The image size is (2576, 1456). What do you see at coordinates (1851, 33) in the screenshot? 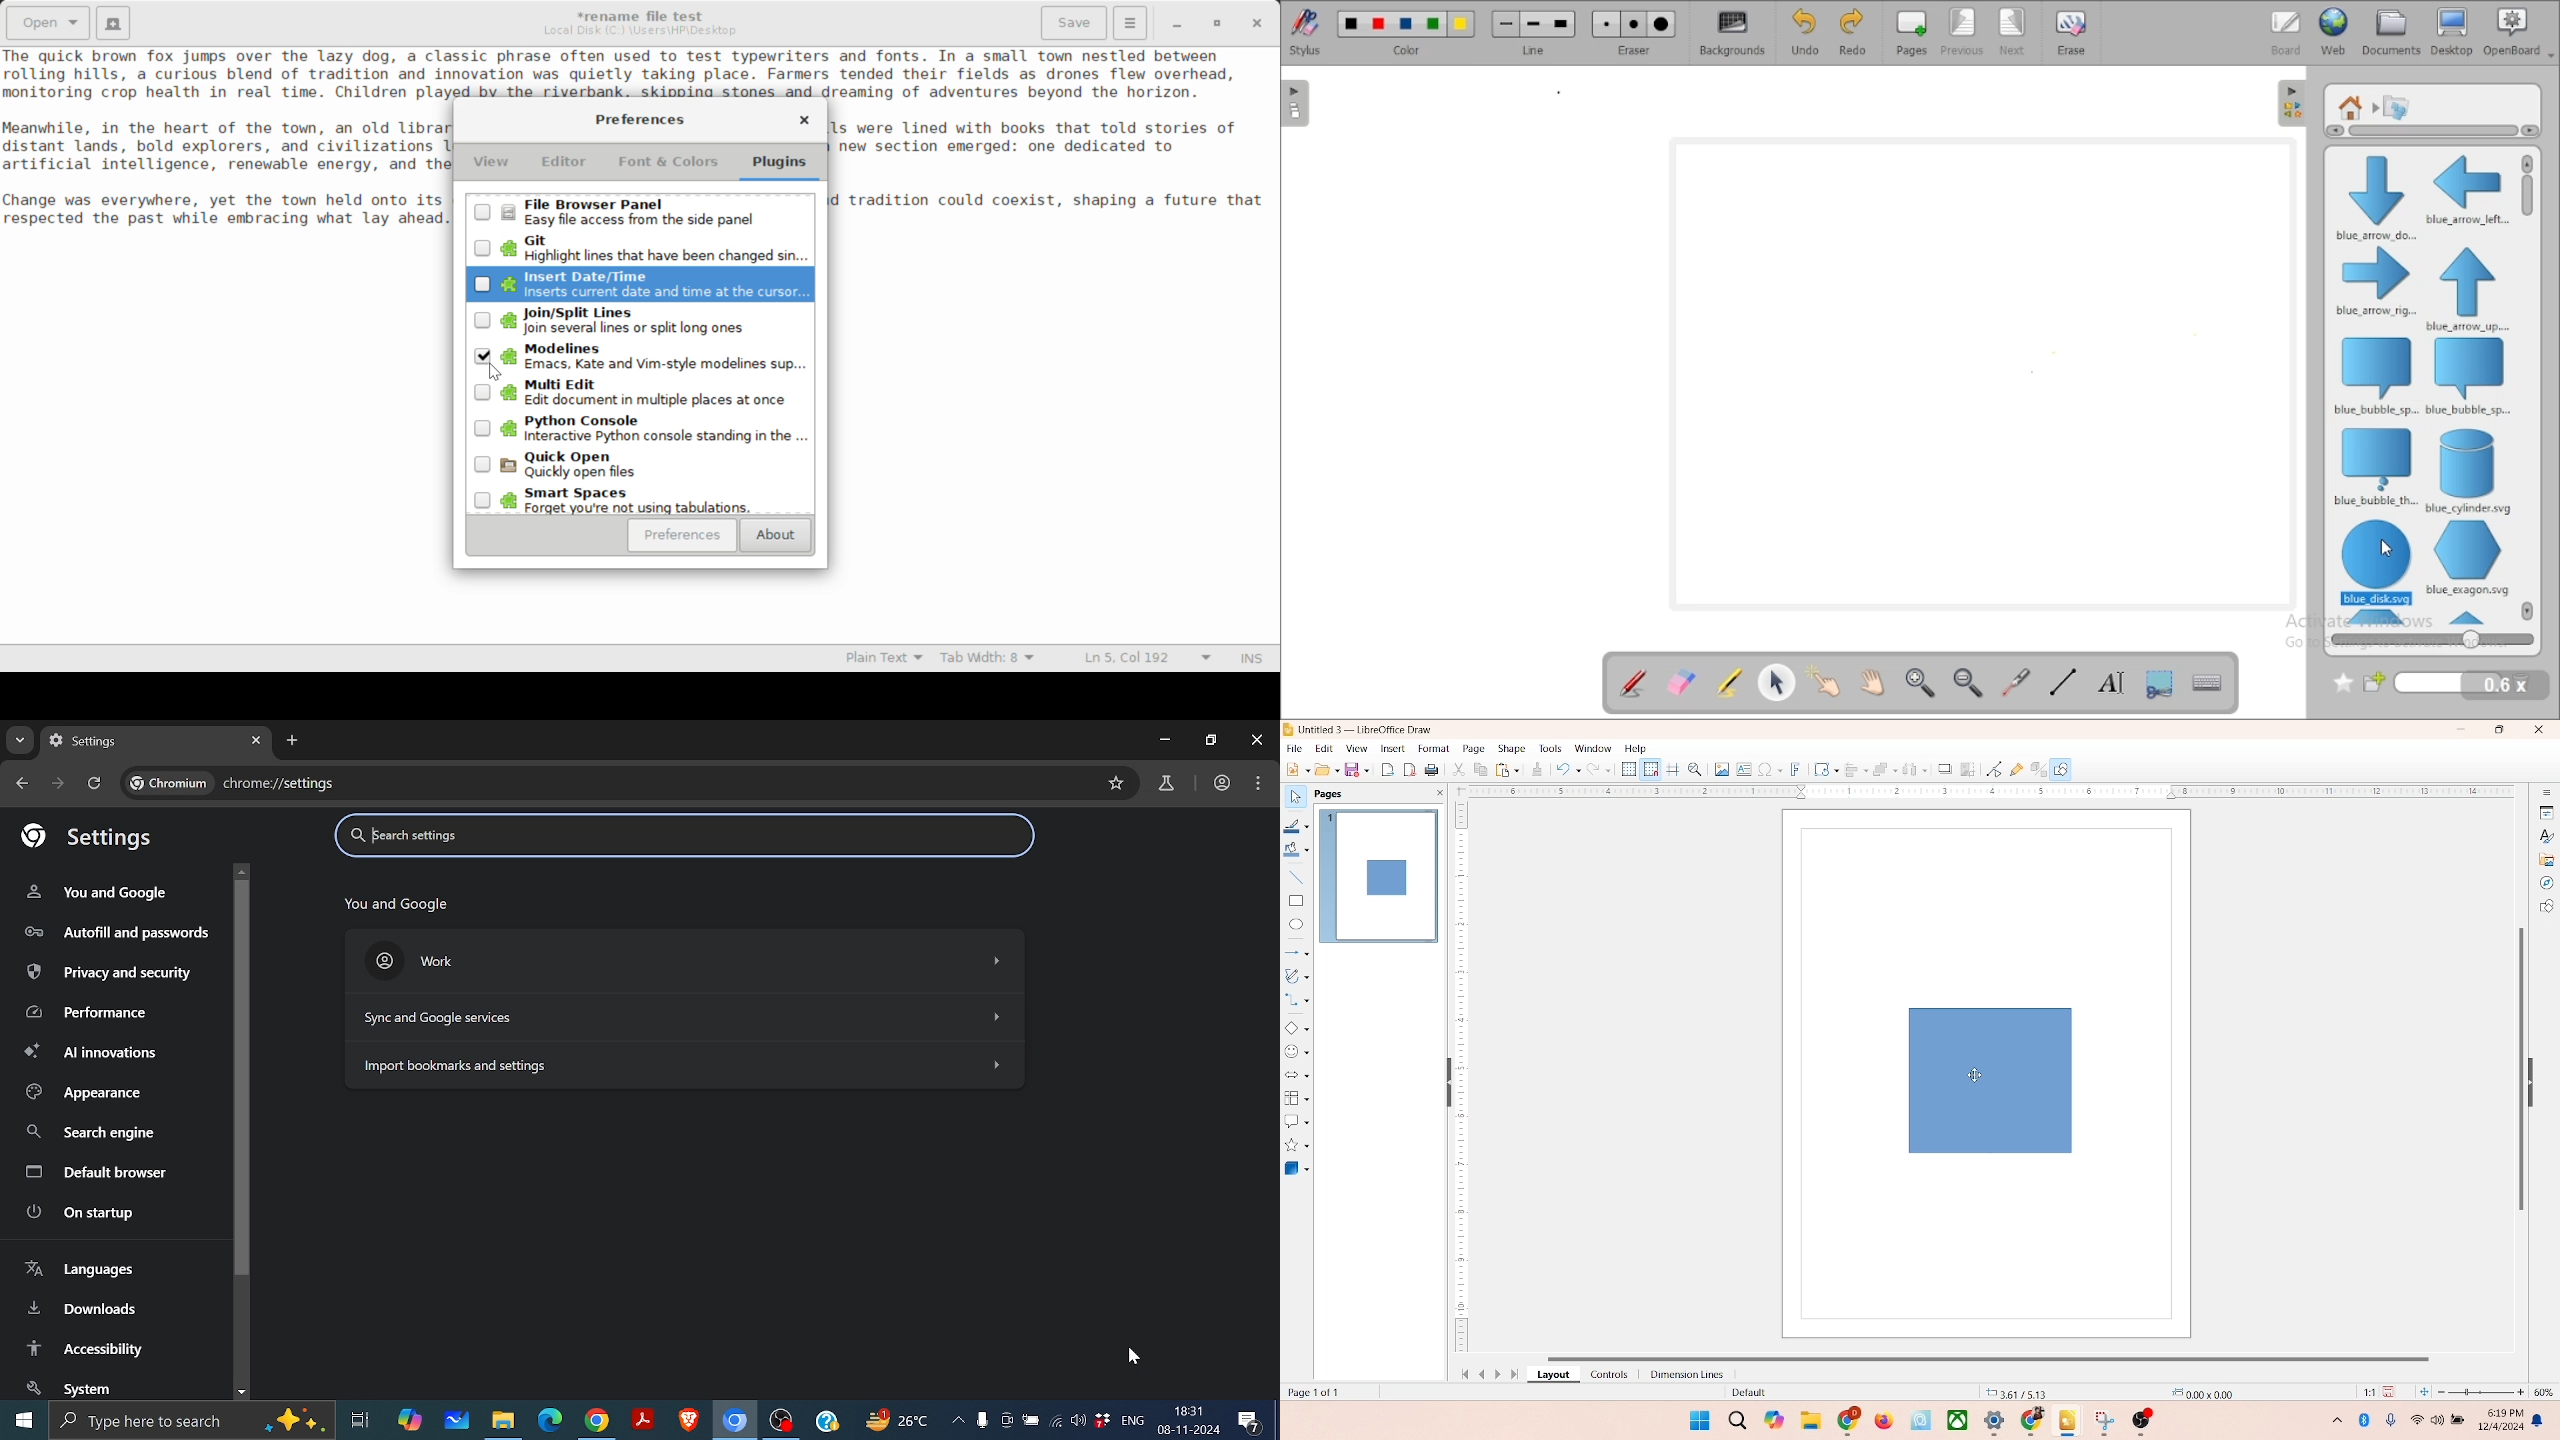
I see `redo` at bounding box center [1851, 33].